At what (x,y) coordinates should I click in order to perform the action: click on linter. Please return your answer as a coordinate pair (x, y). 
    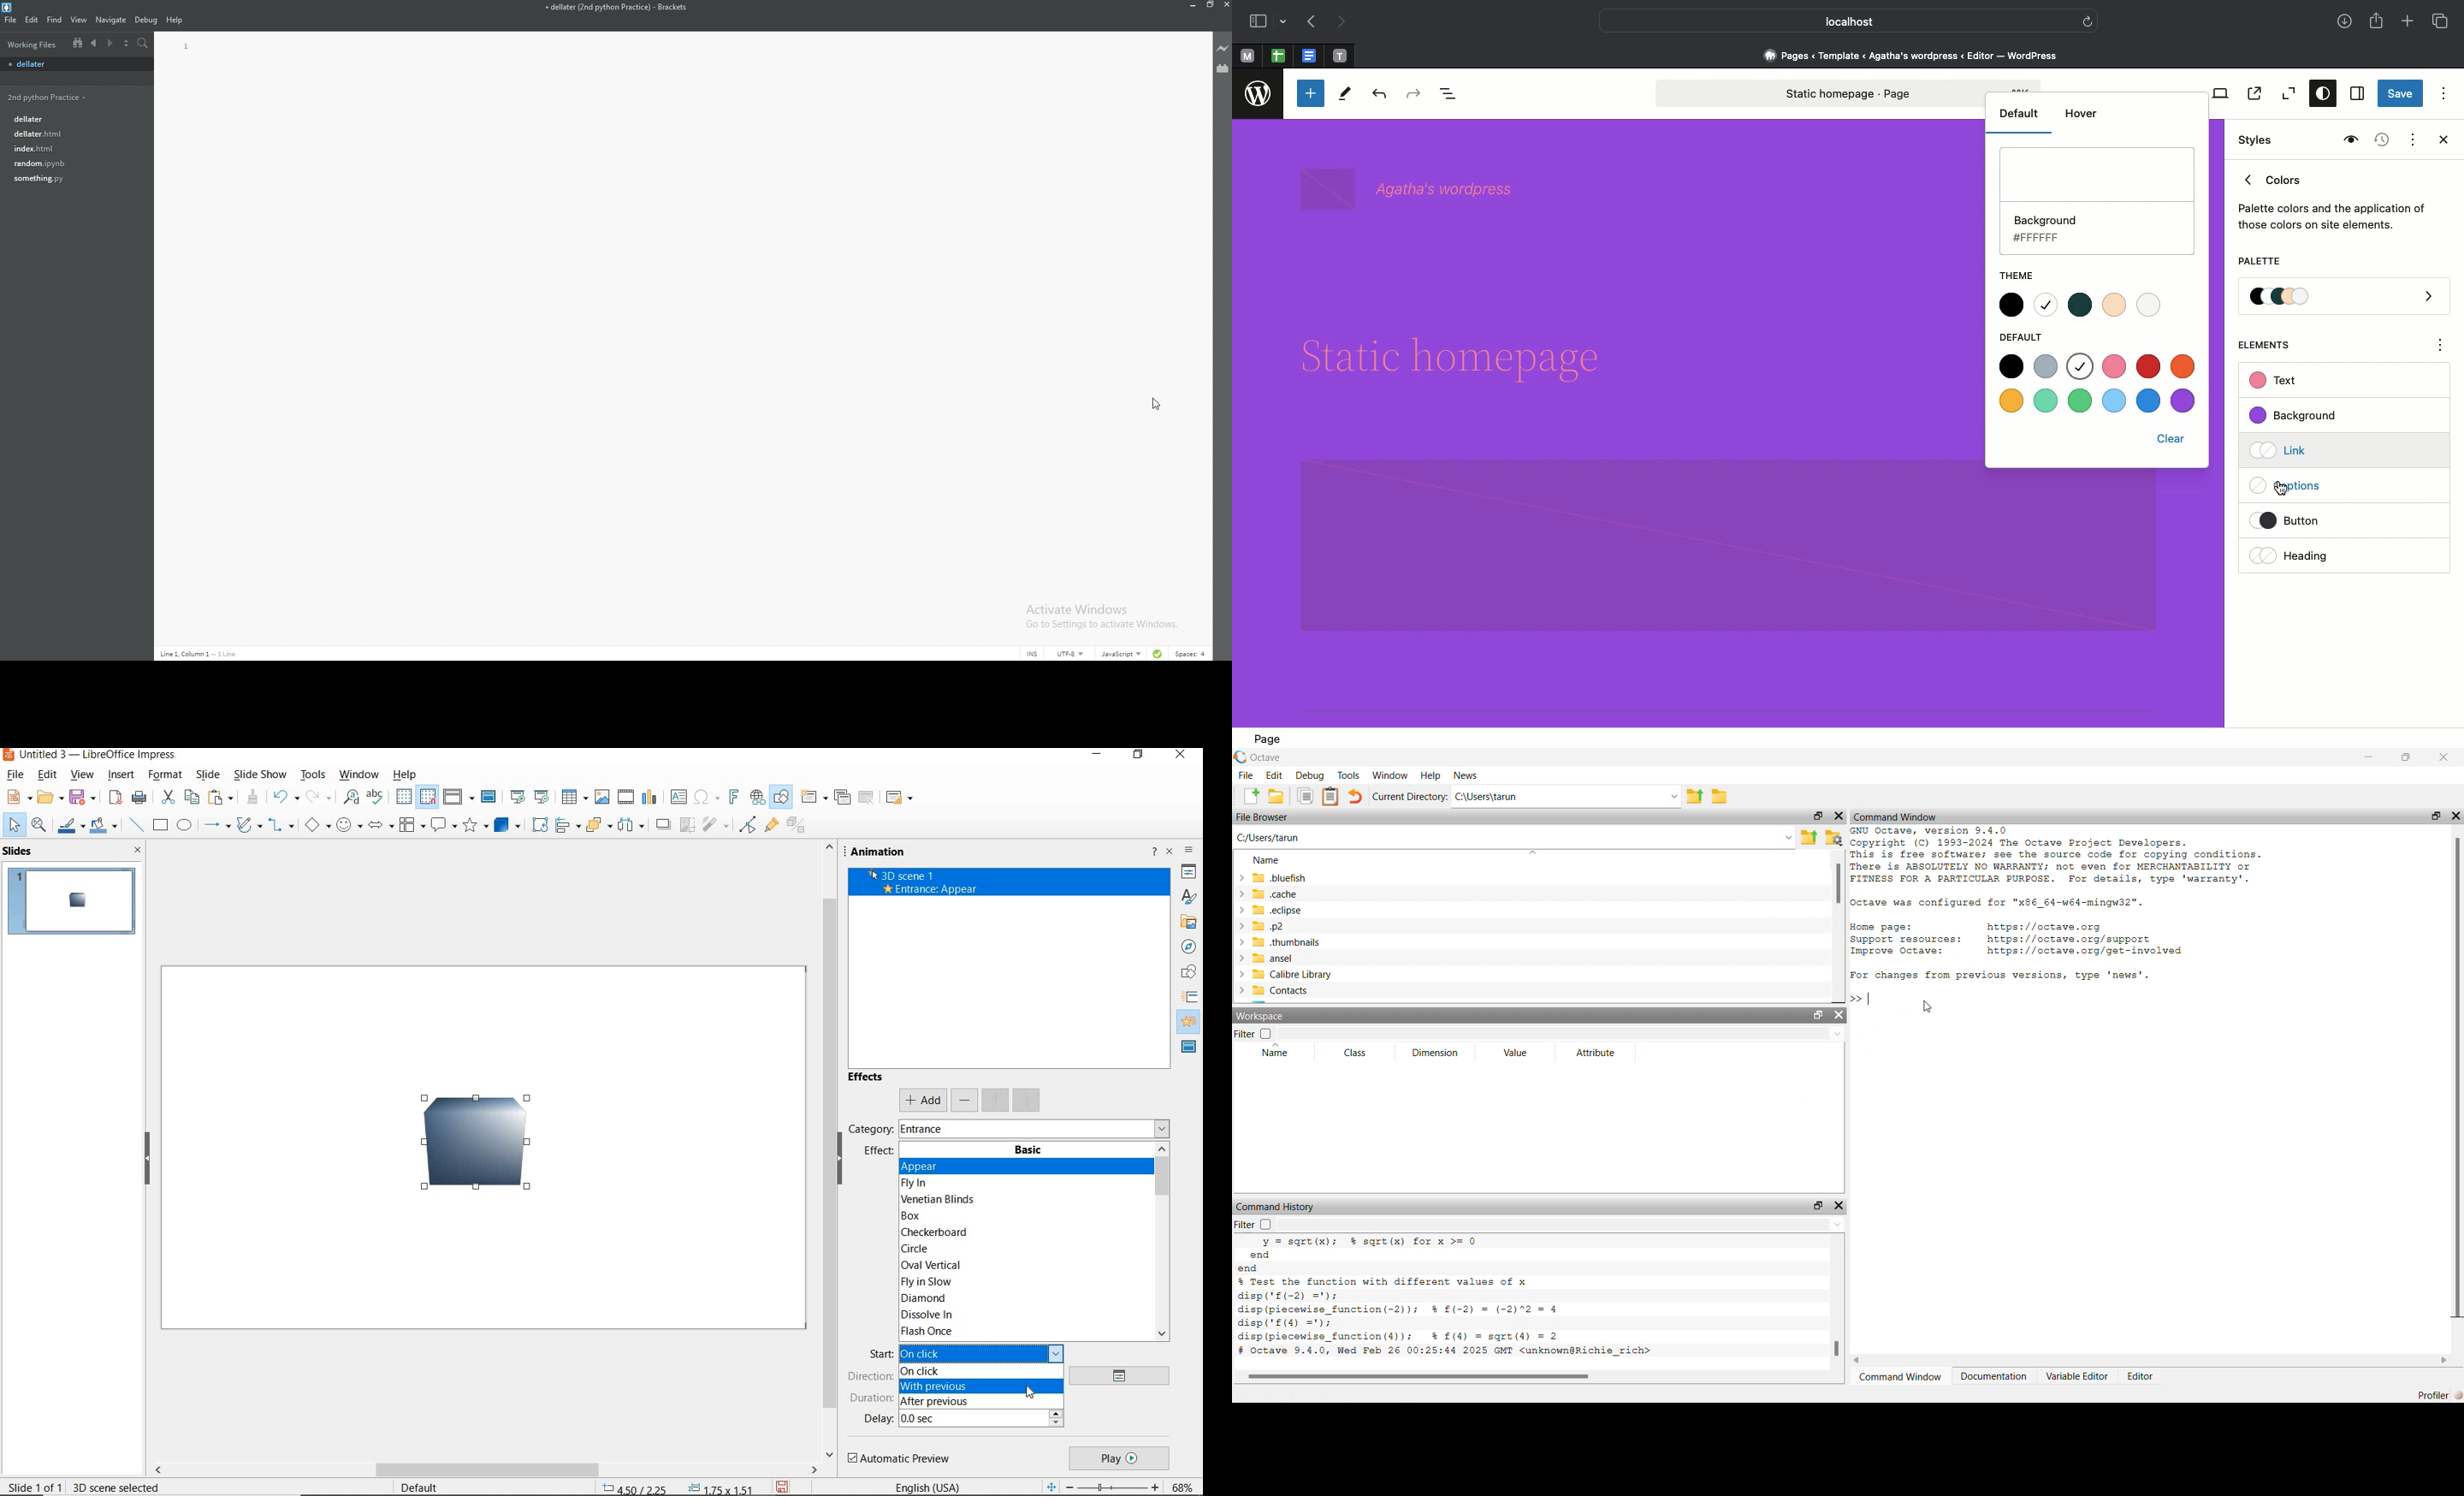
    Looking at the image, I should click on (1158, 655).